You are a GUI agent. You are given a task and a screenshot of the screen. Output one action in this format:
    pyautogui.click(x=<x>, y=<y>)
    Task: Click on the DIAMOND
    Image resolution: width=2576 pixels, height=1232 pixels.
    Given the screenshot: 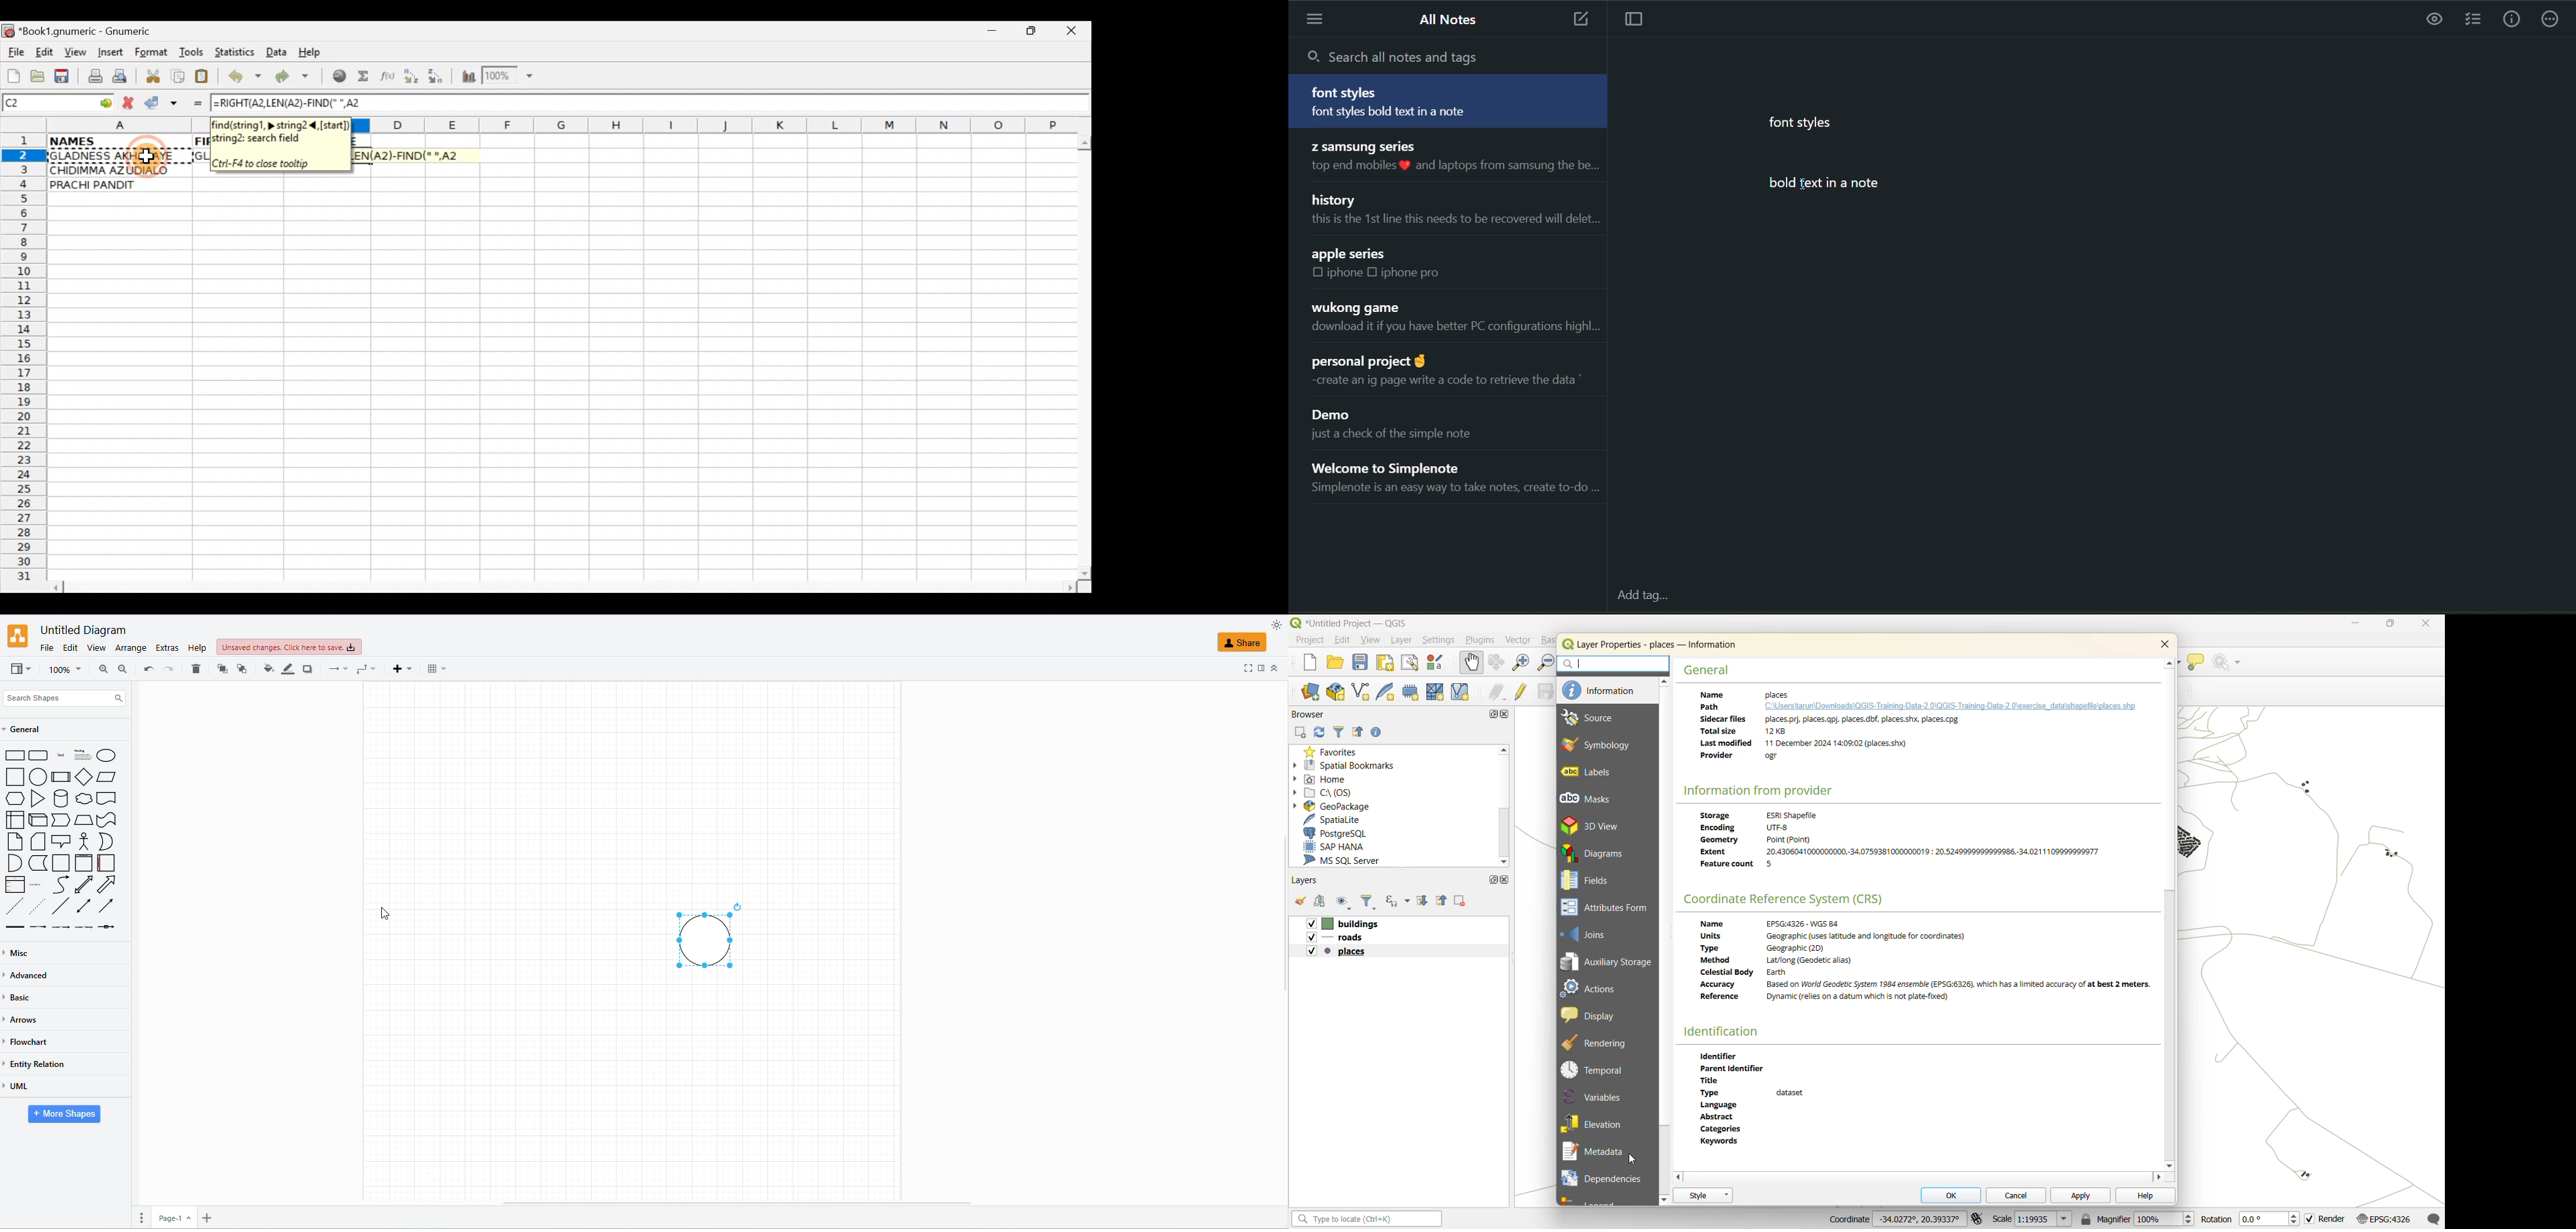 What is the action you would take?
    pyautogui.click(x=82, y=777)
    